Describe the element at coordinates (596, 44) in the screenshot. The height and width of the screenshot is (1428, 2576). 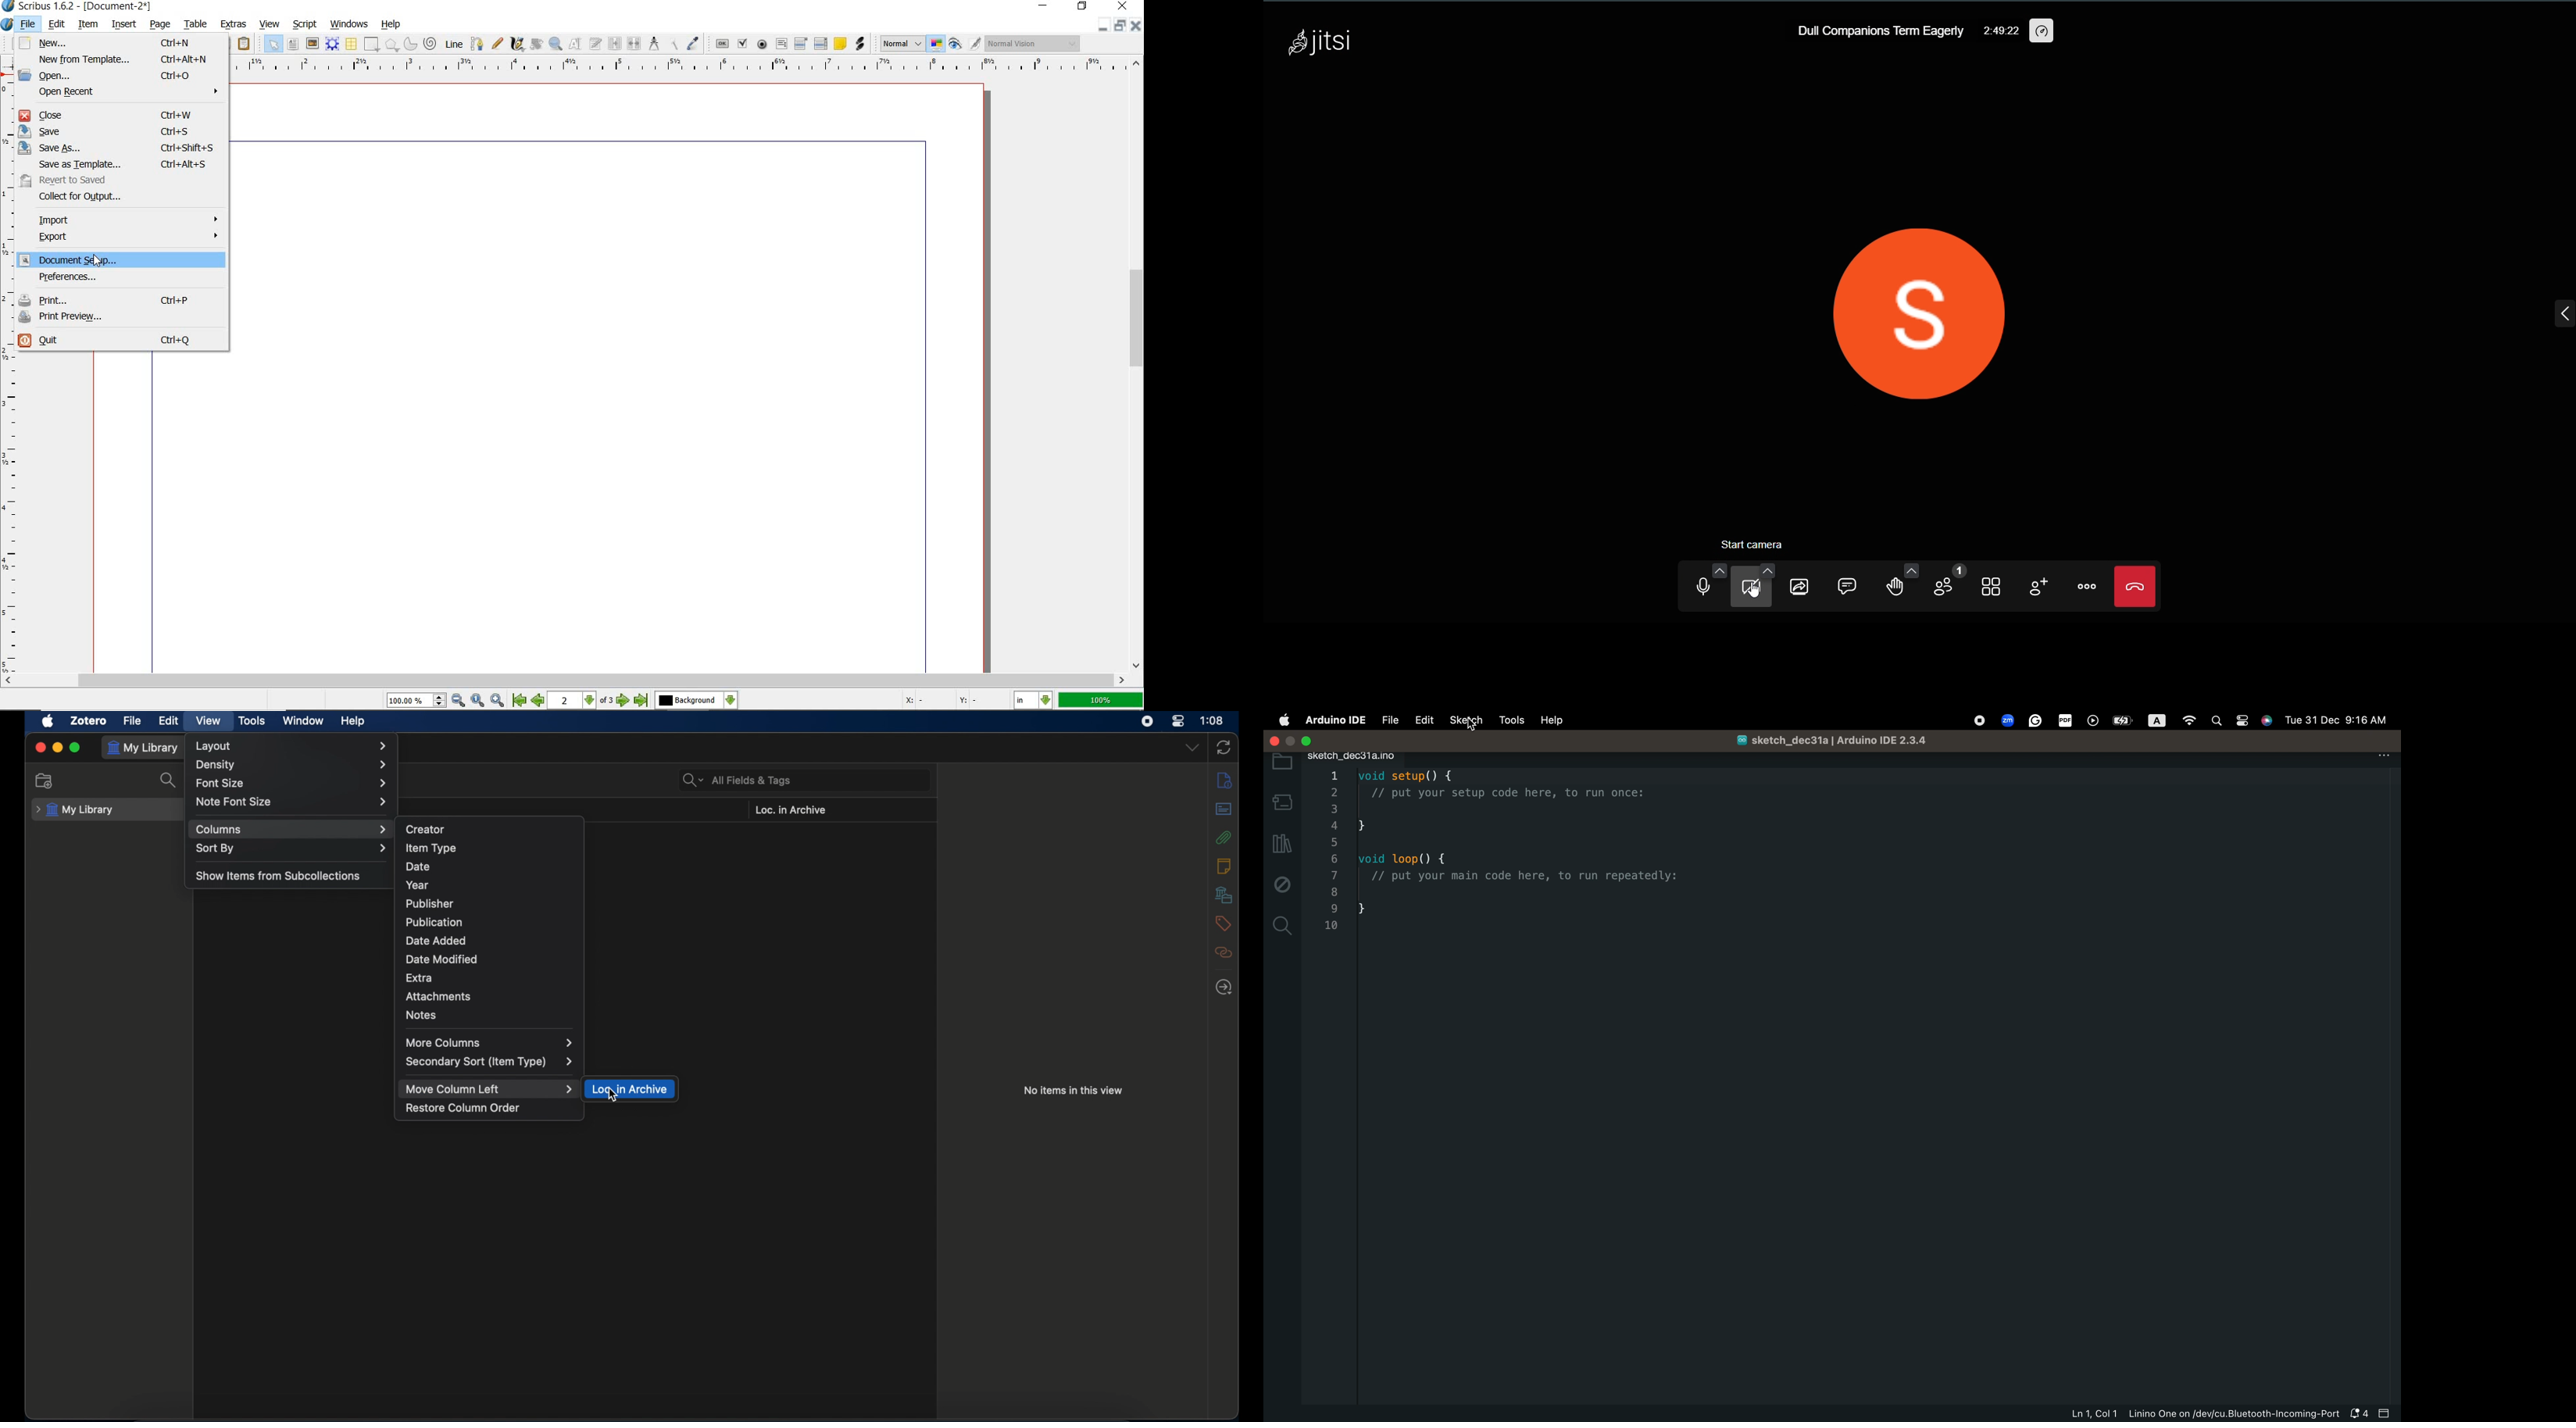
I see `edit text with story editor` at that location.